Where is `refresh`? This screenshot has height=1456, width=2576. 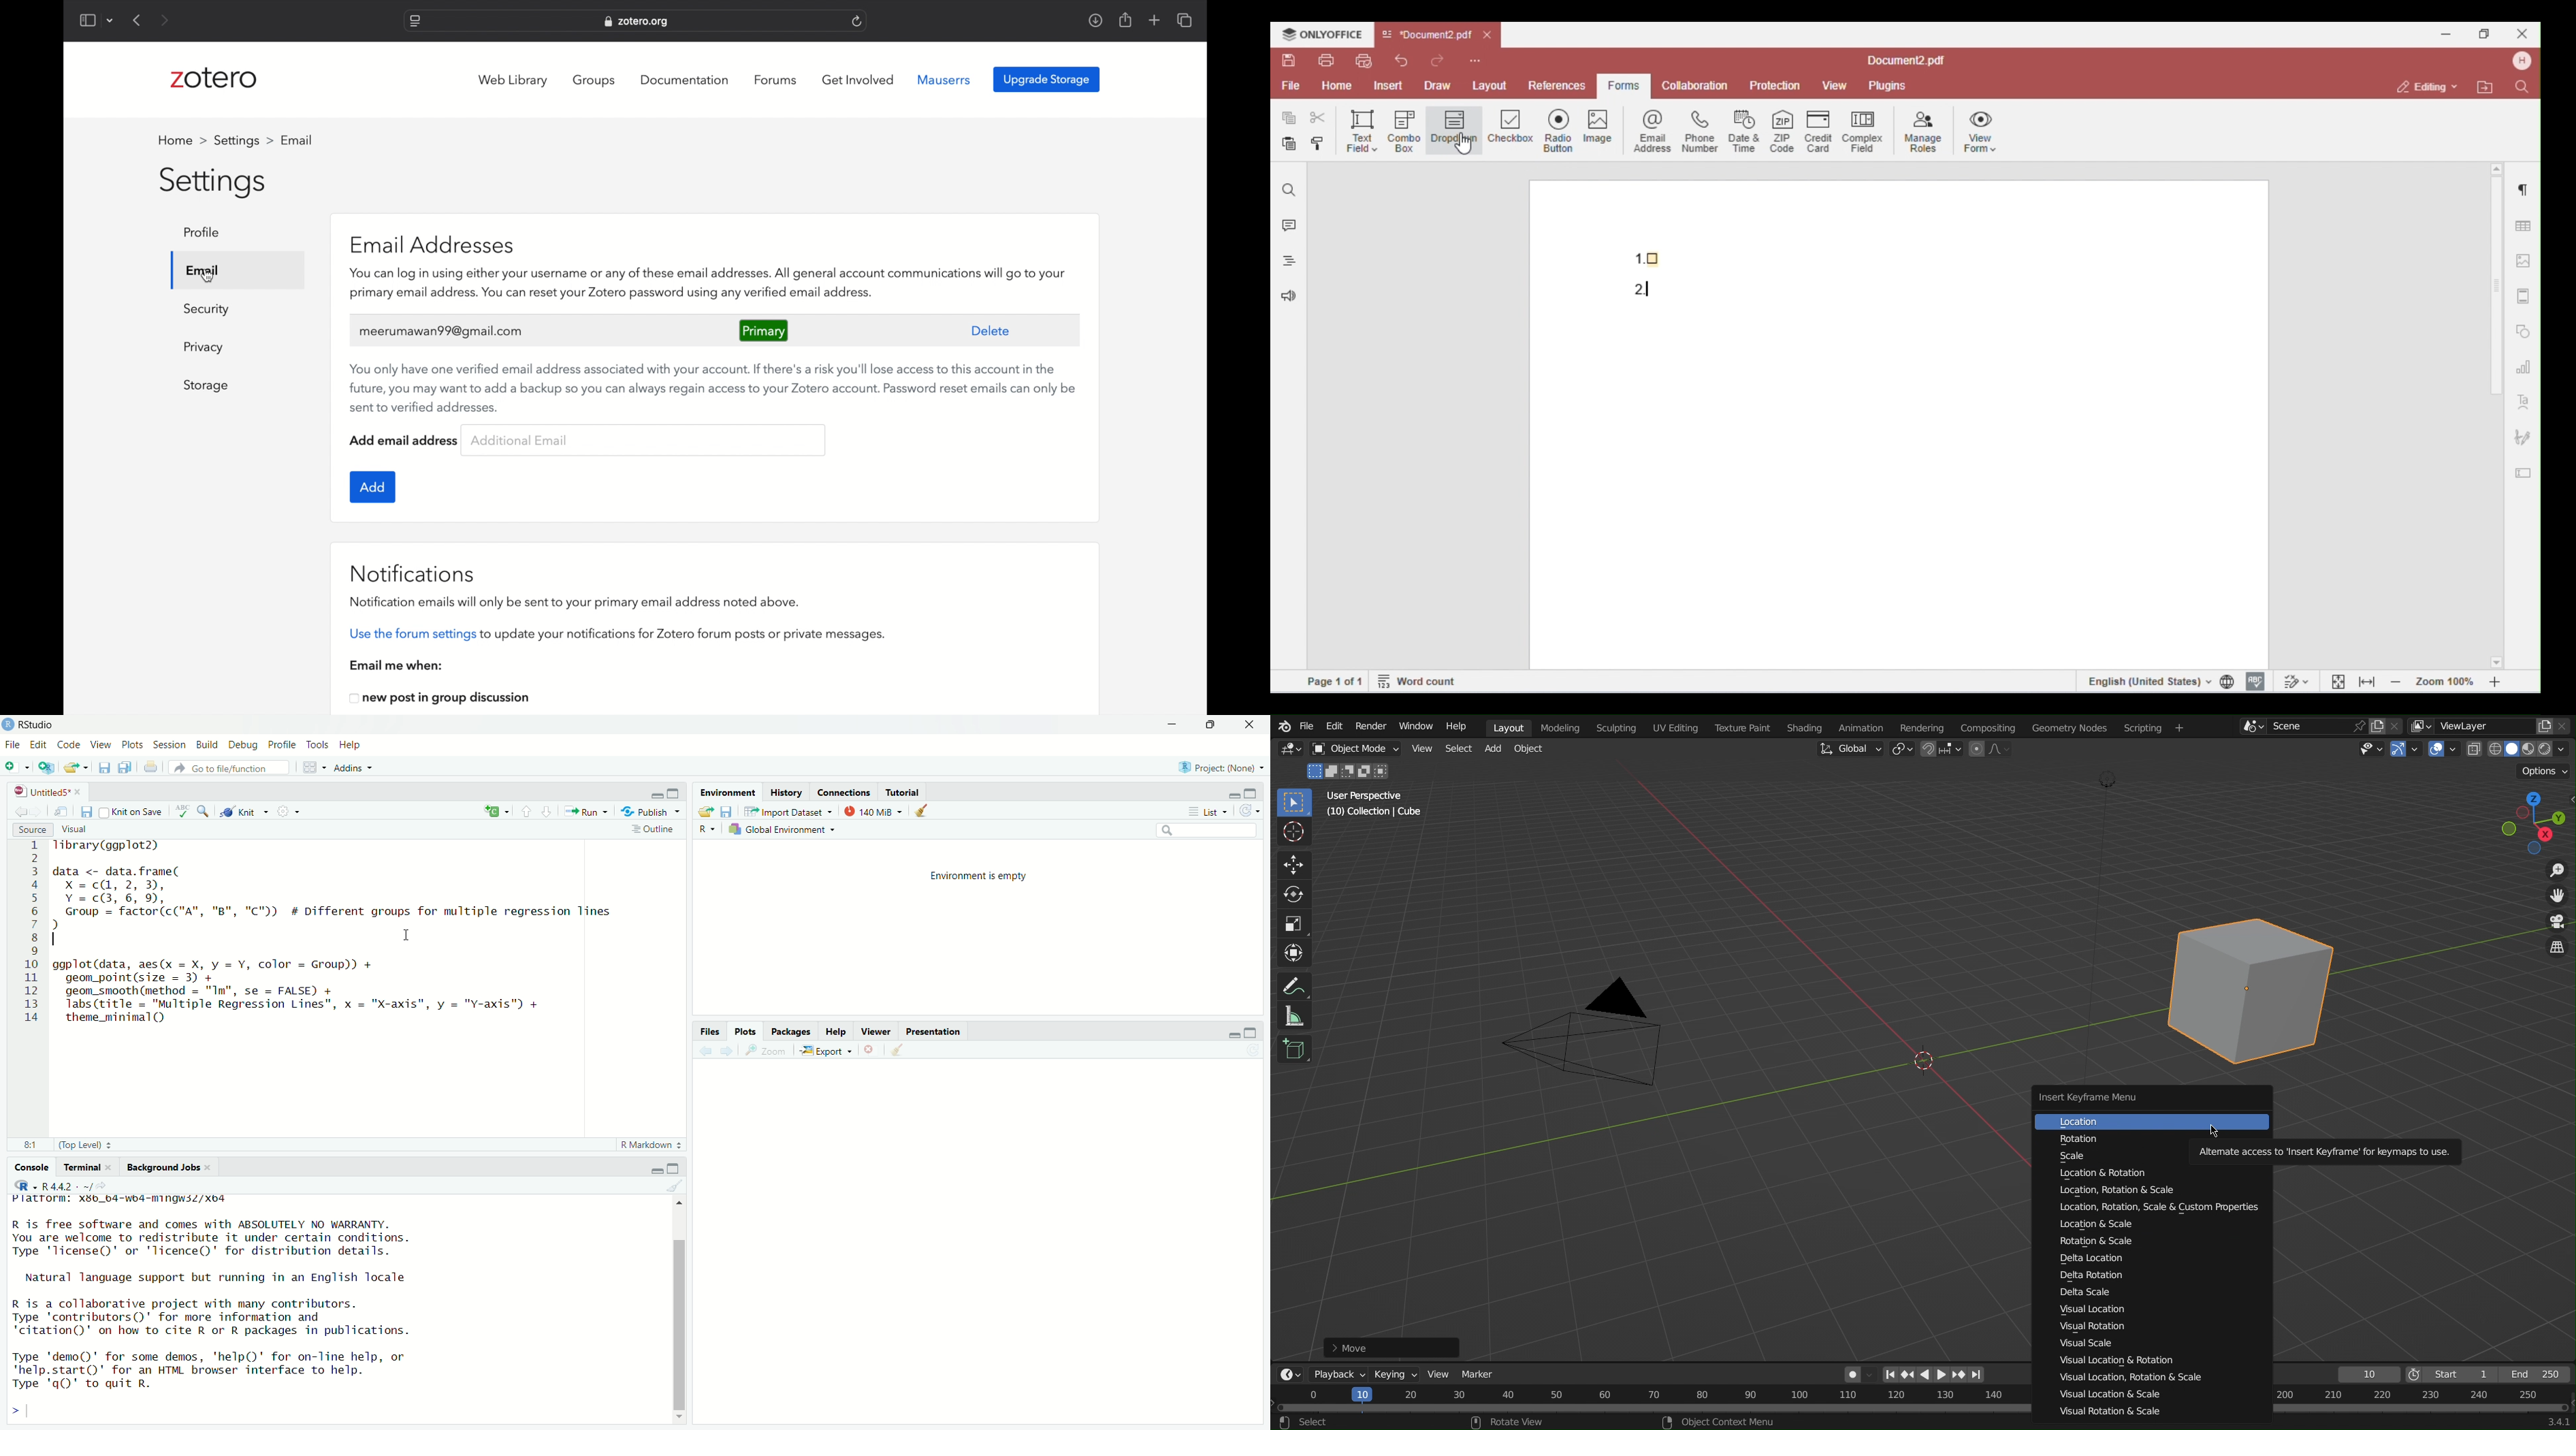 refresh is located at coordinates (1253, 812).